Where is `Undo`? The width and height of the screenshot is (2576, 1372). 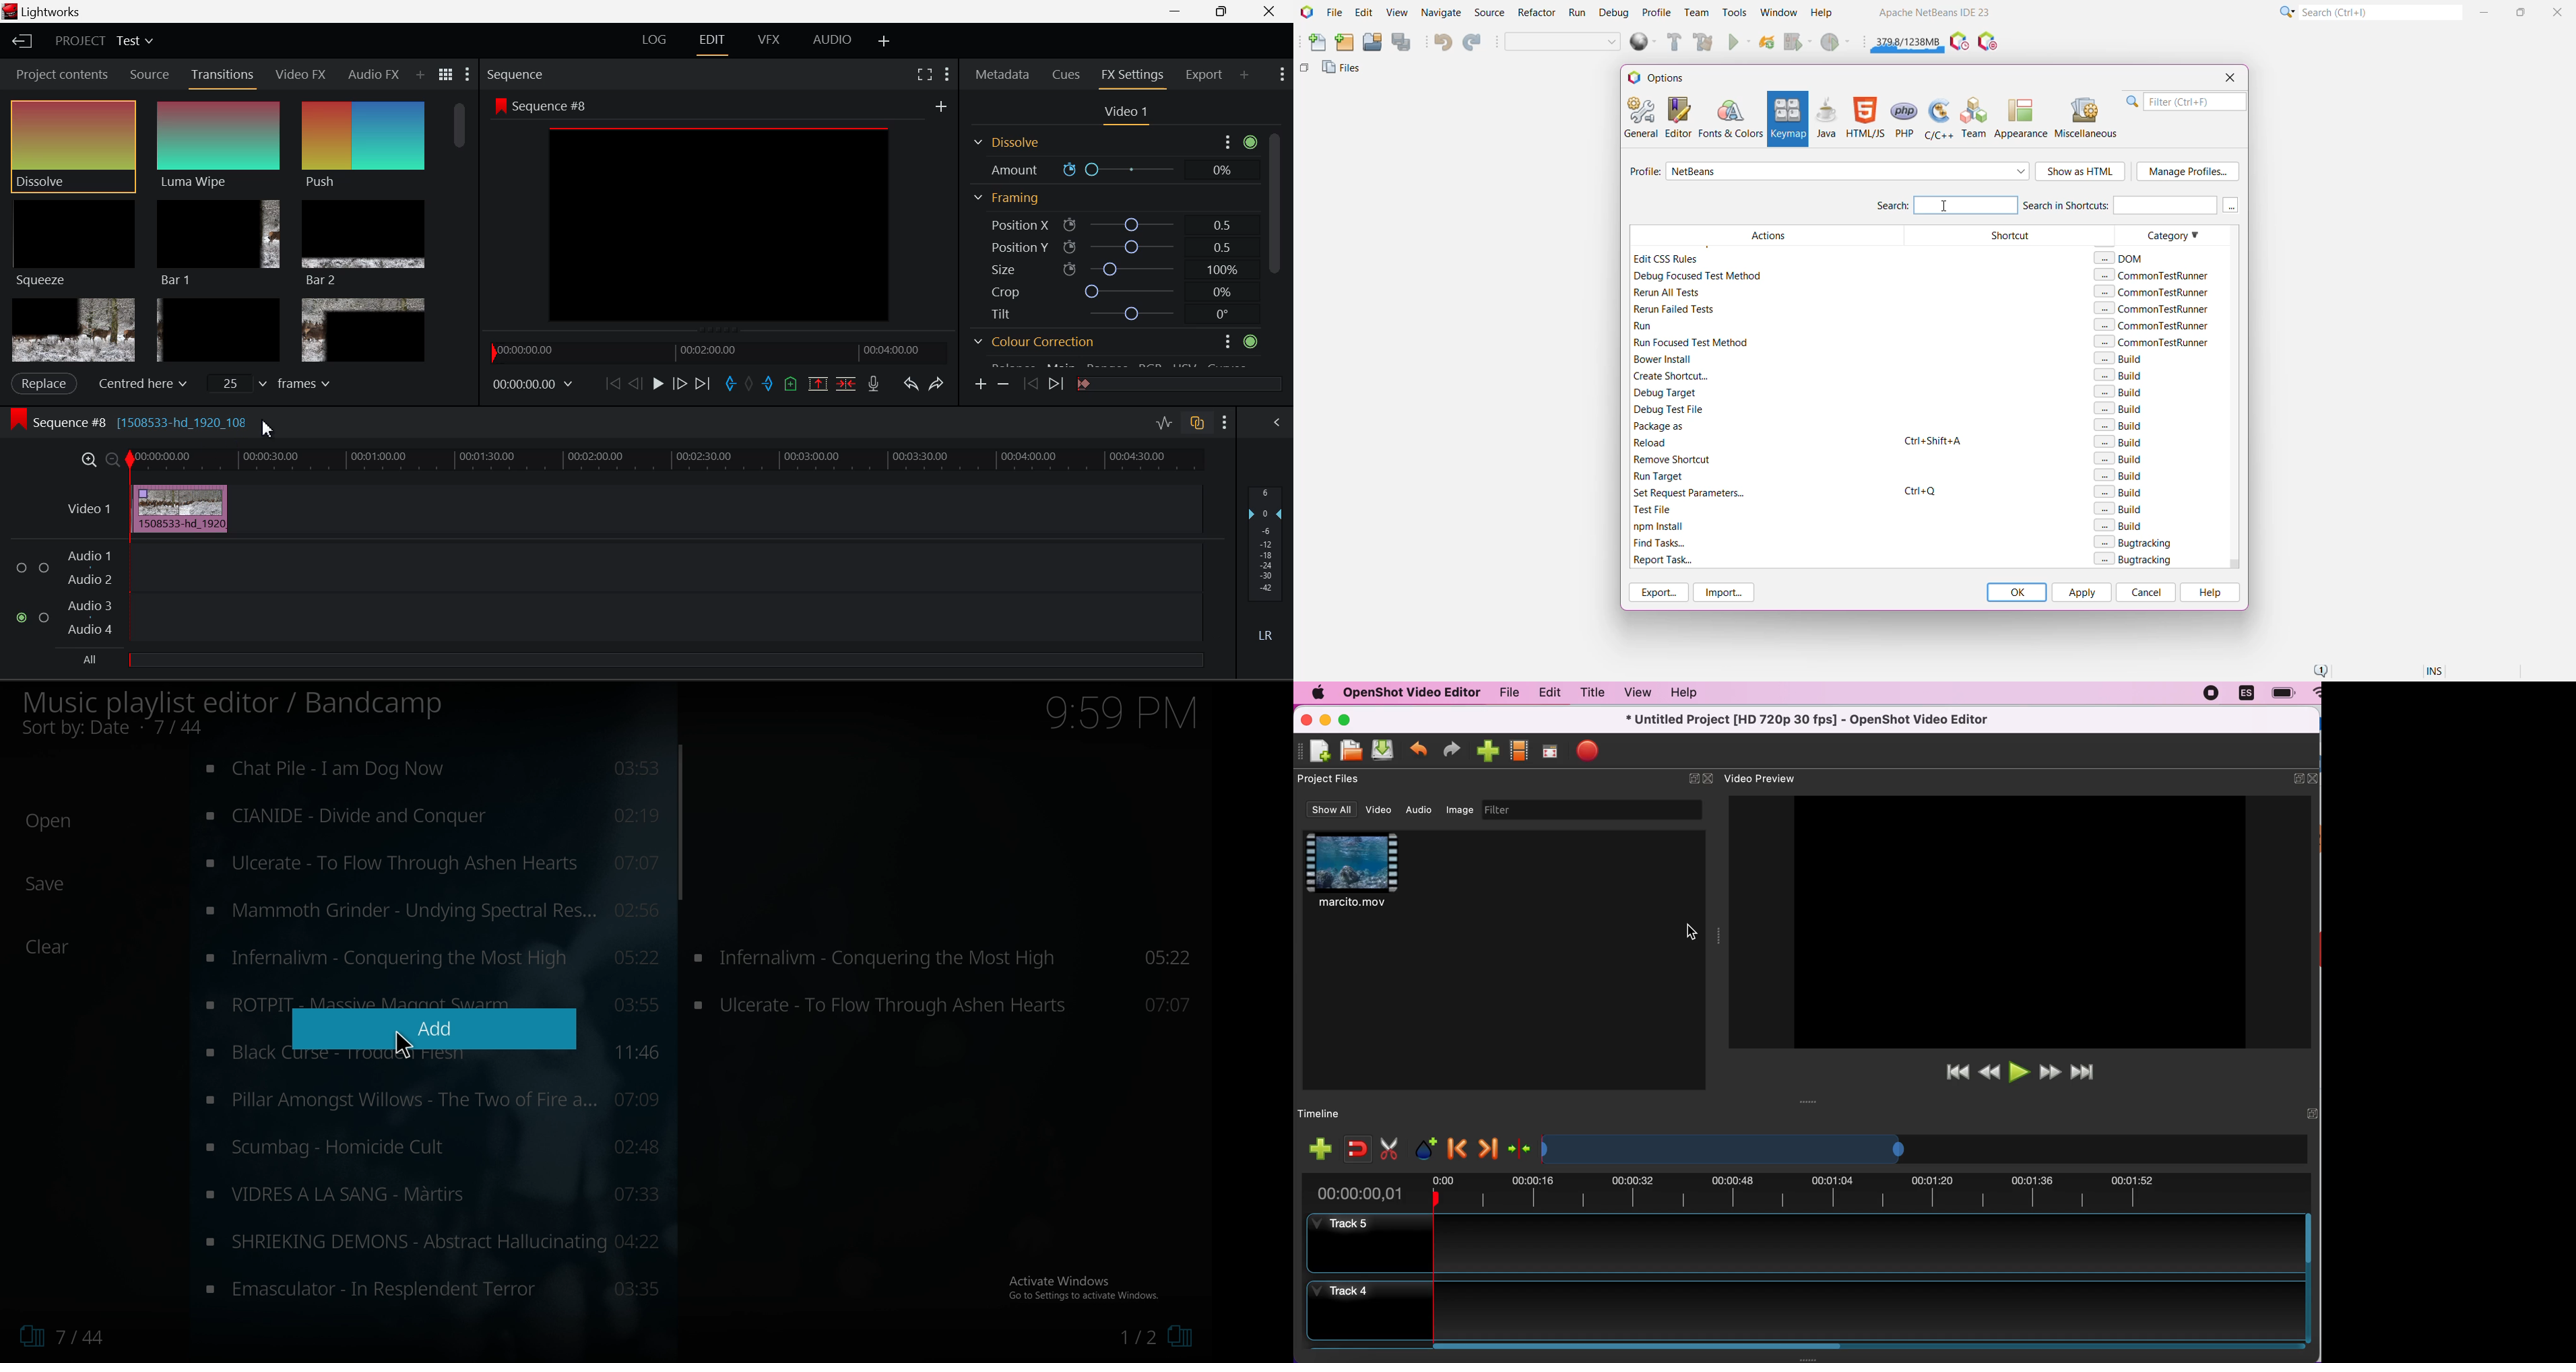
Undo is located at coordinates (912, 385).